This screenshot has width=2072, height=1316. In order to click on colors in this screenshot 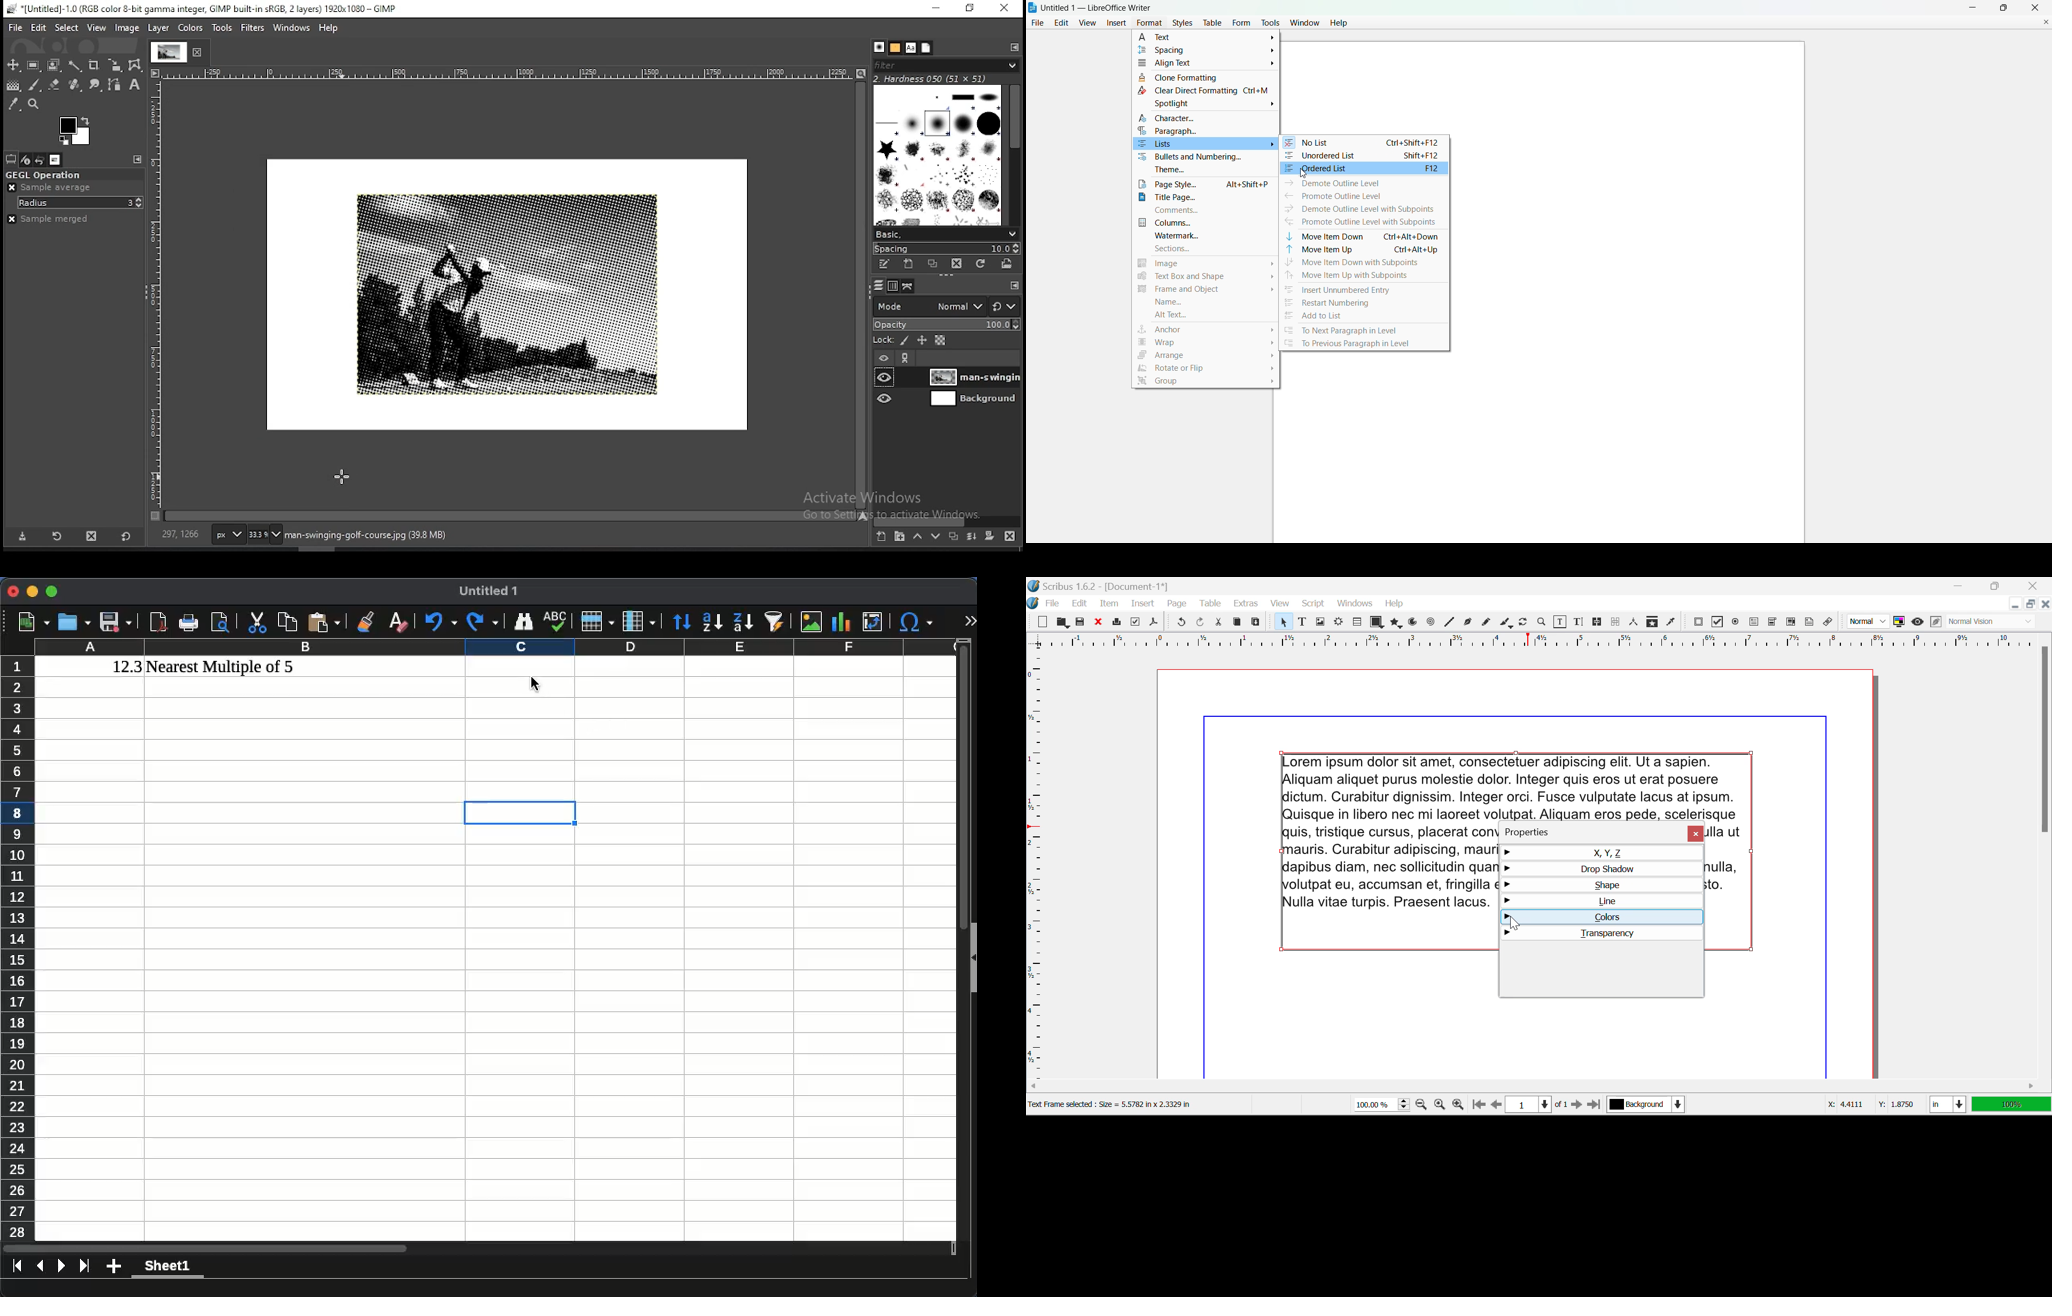, I will do `click(75, 131)`.